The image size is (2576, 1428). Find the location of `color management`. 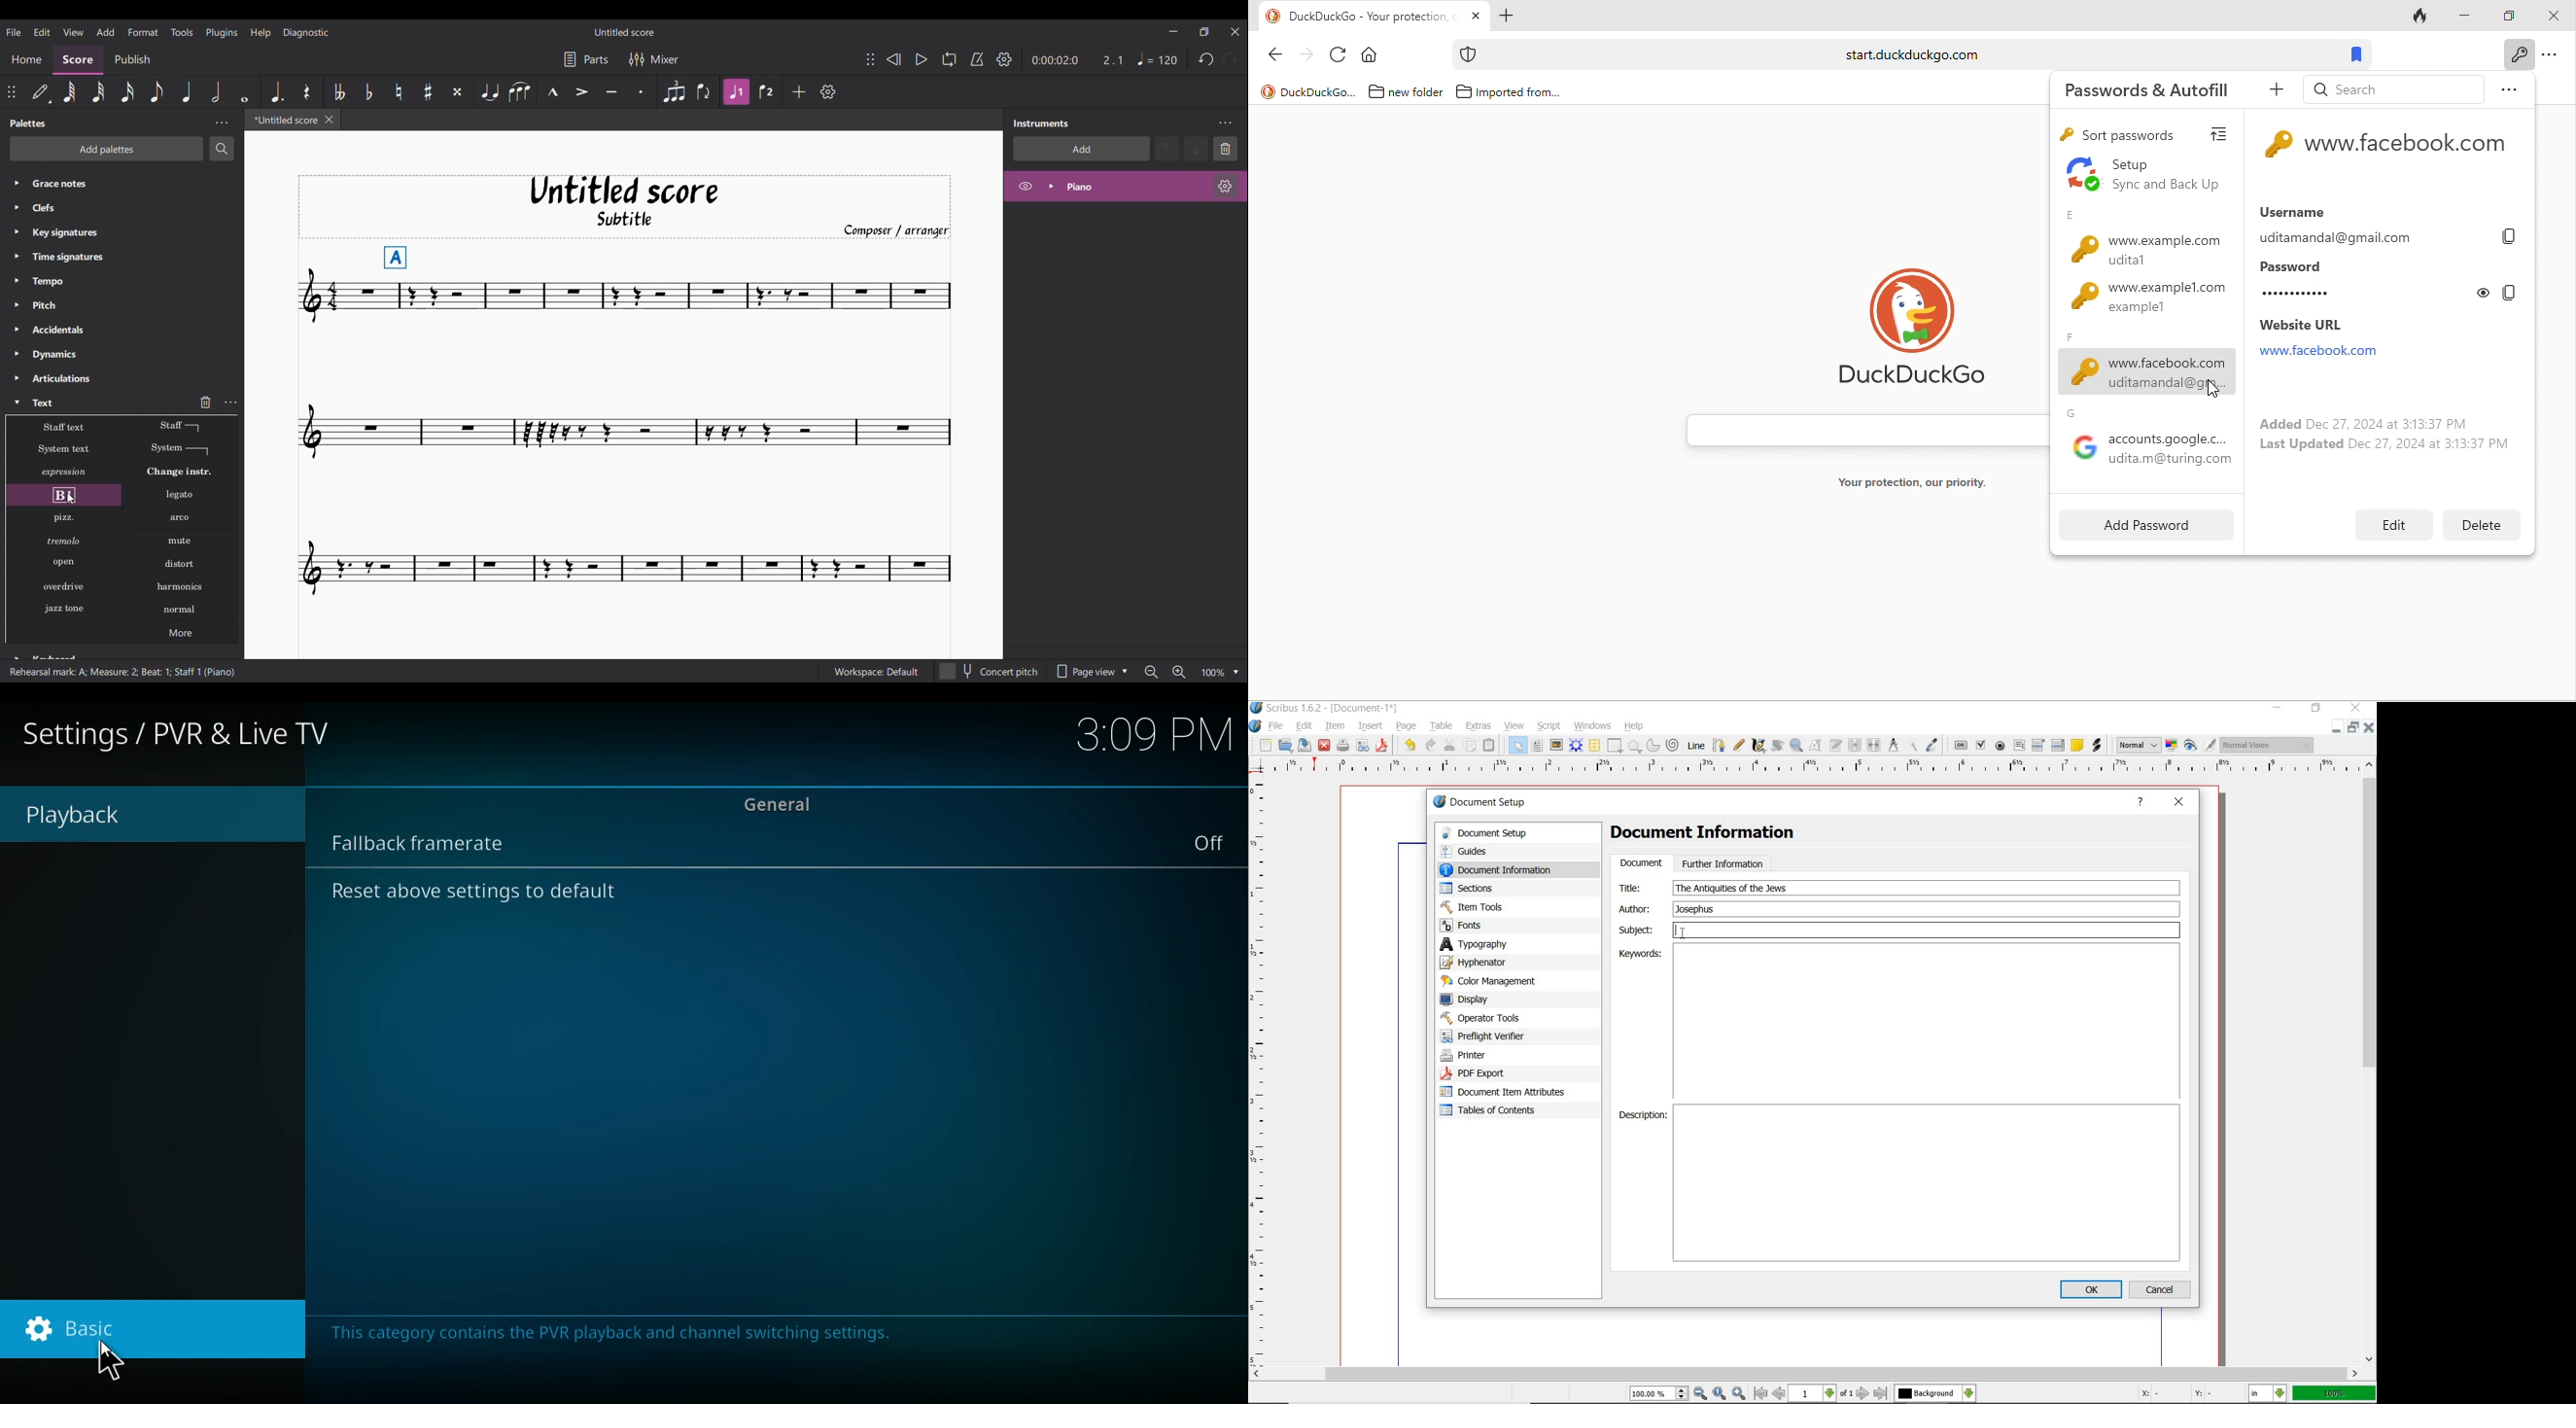

color management is located at coordinates (1492, 981).